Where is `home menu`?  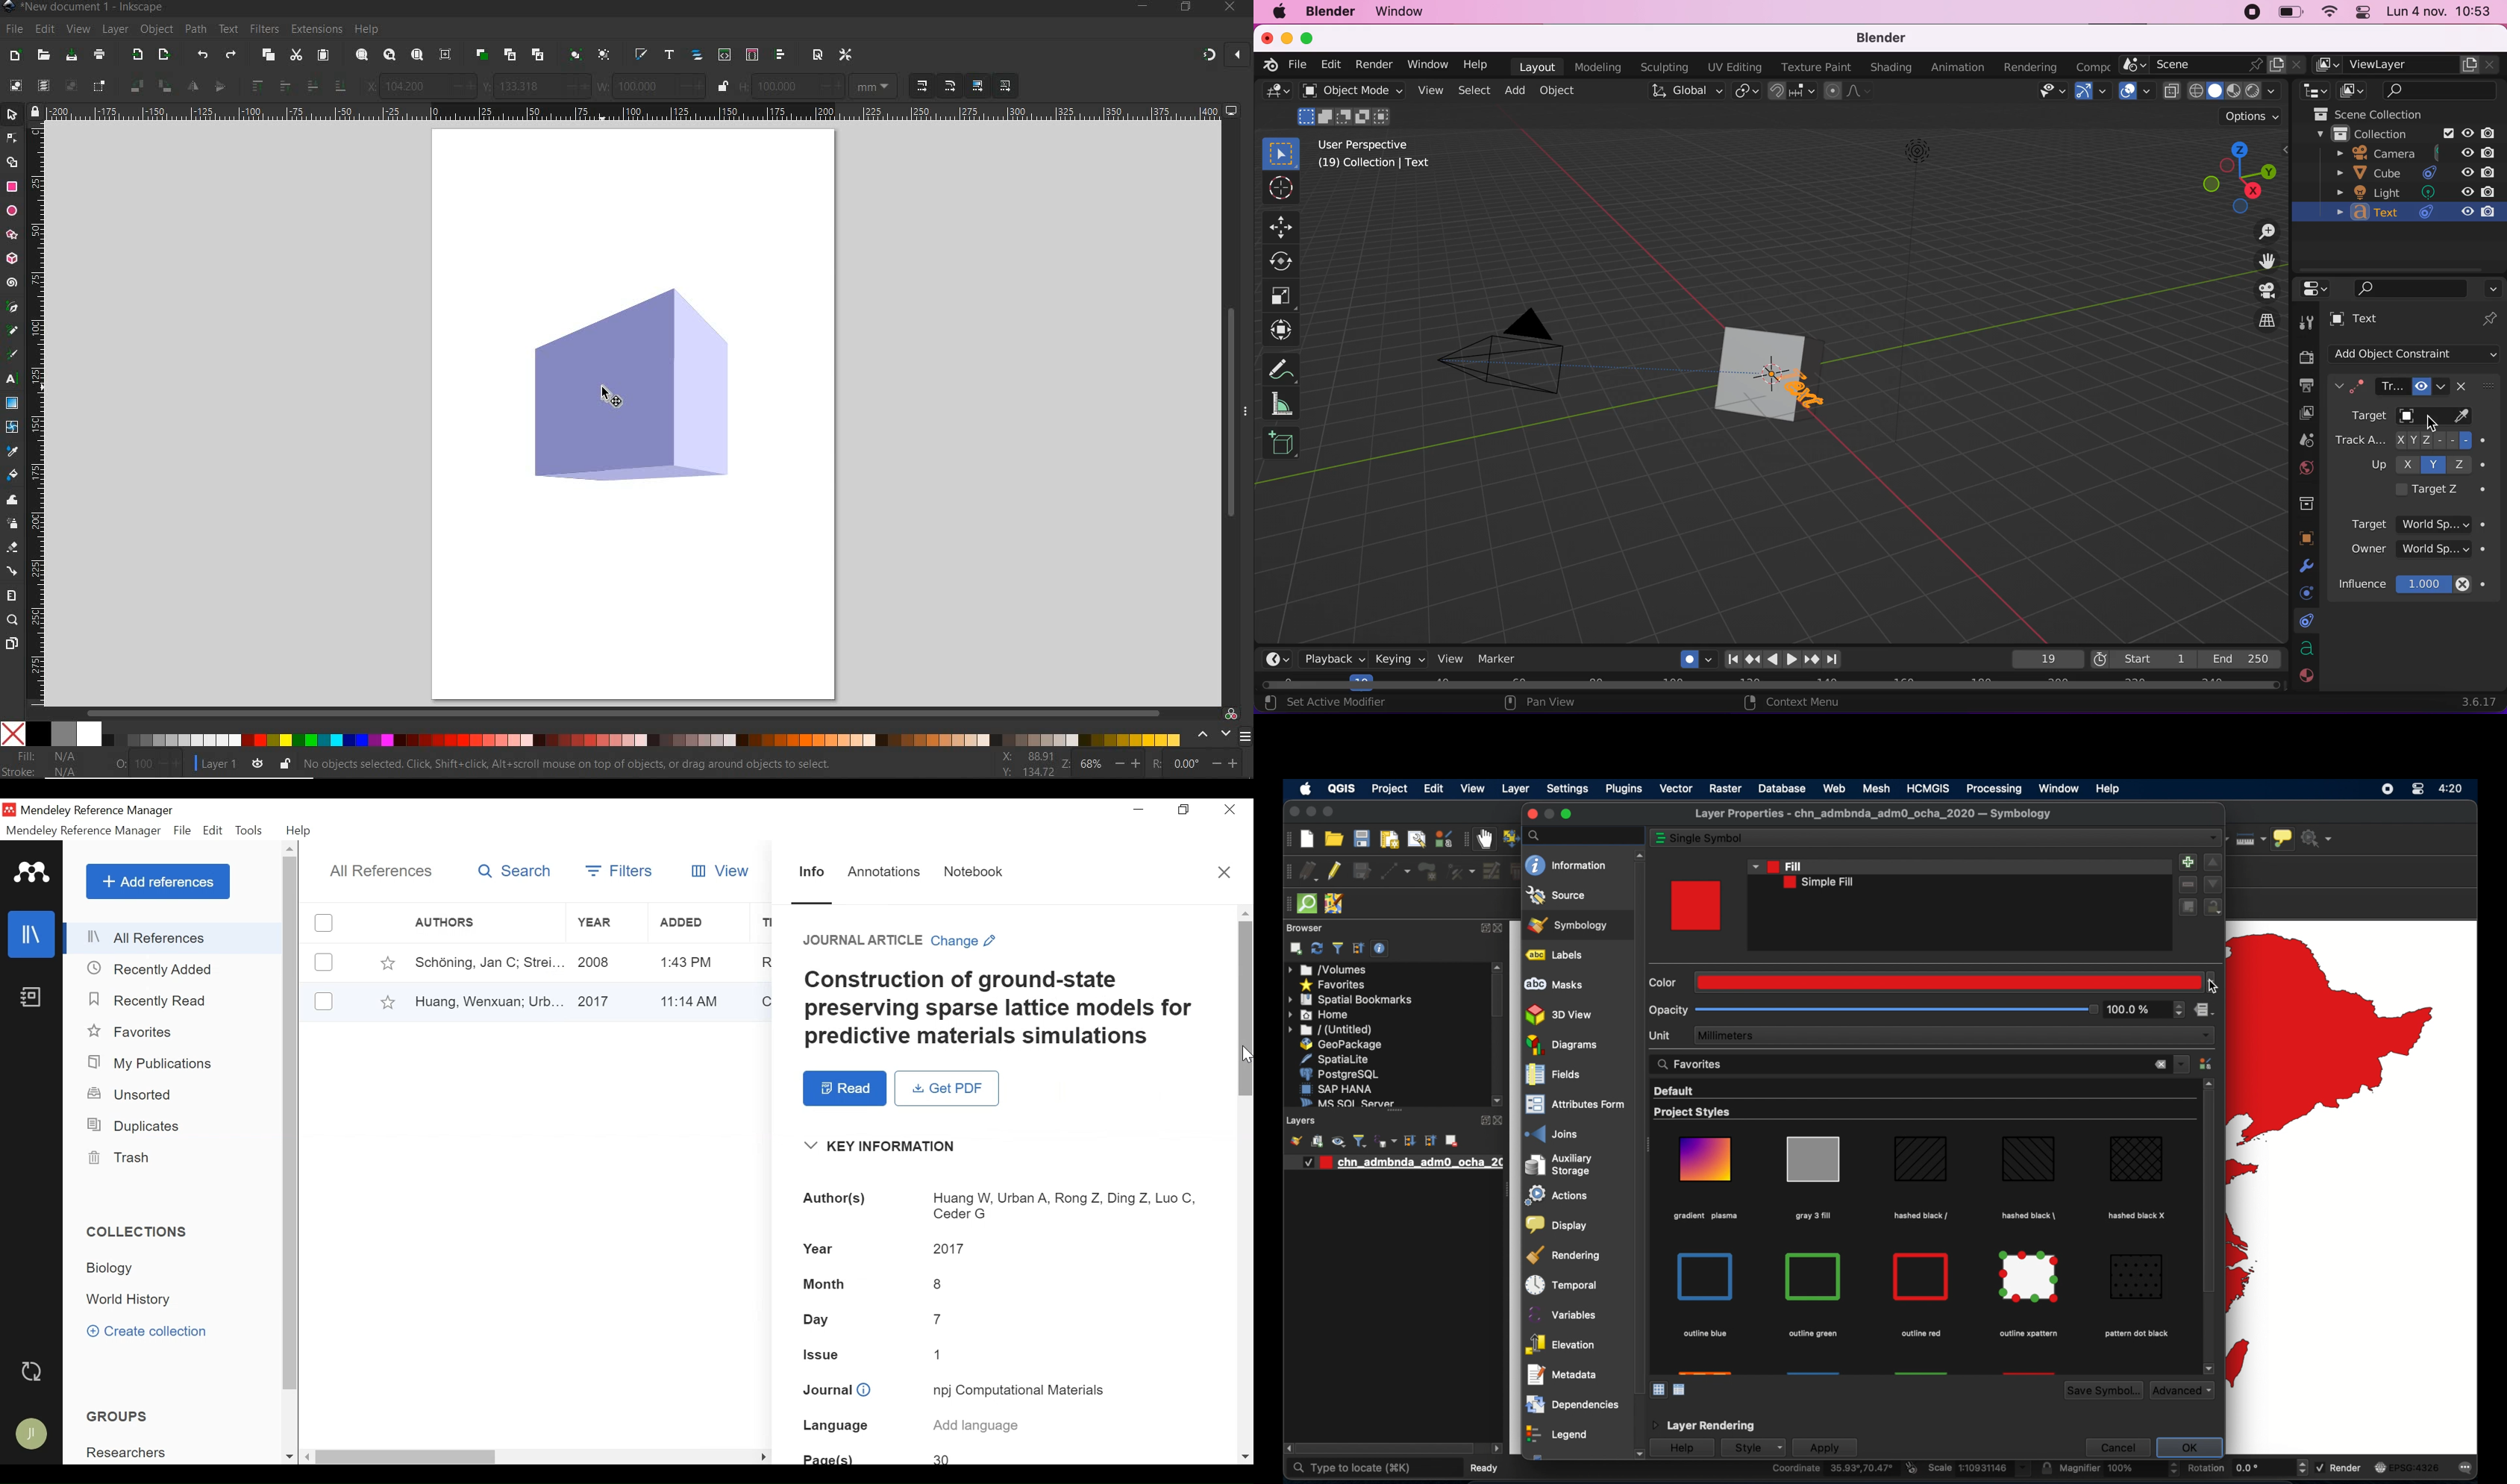
home menu is located at coordinates (1319, 1015).